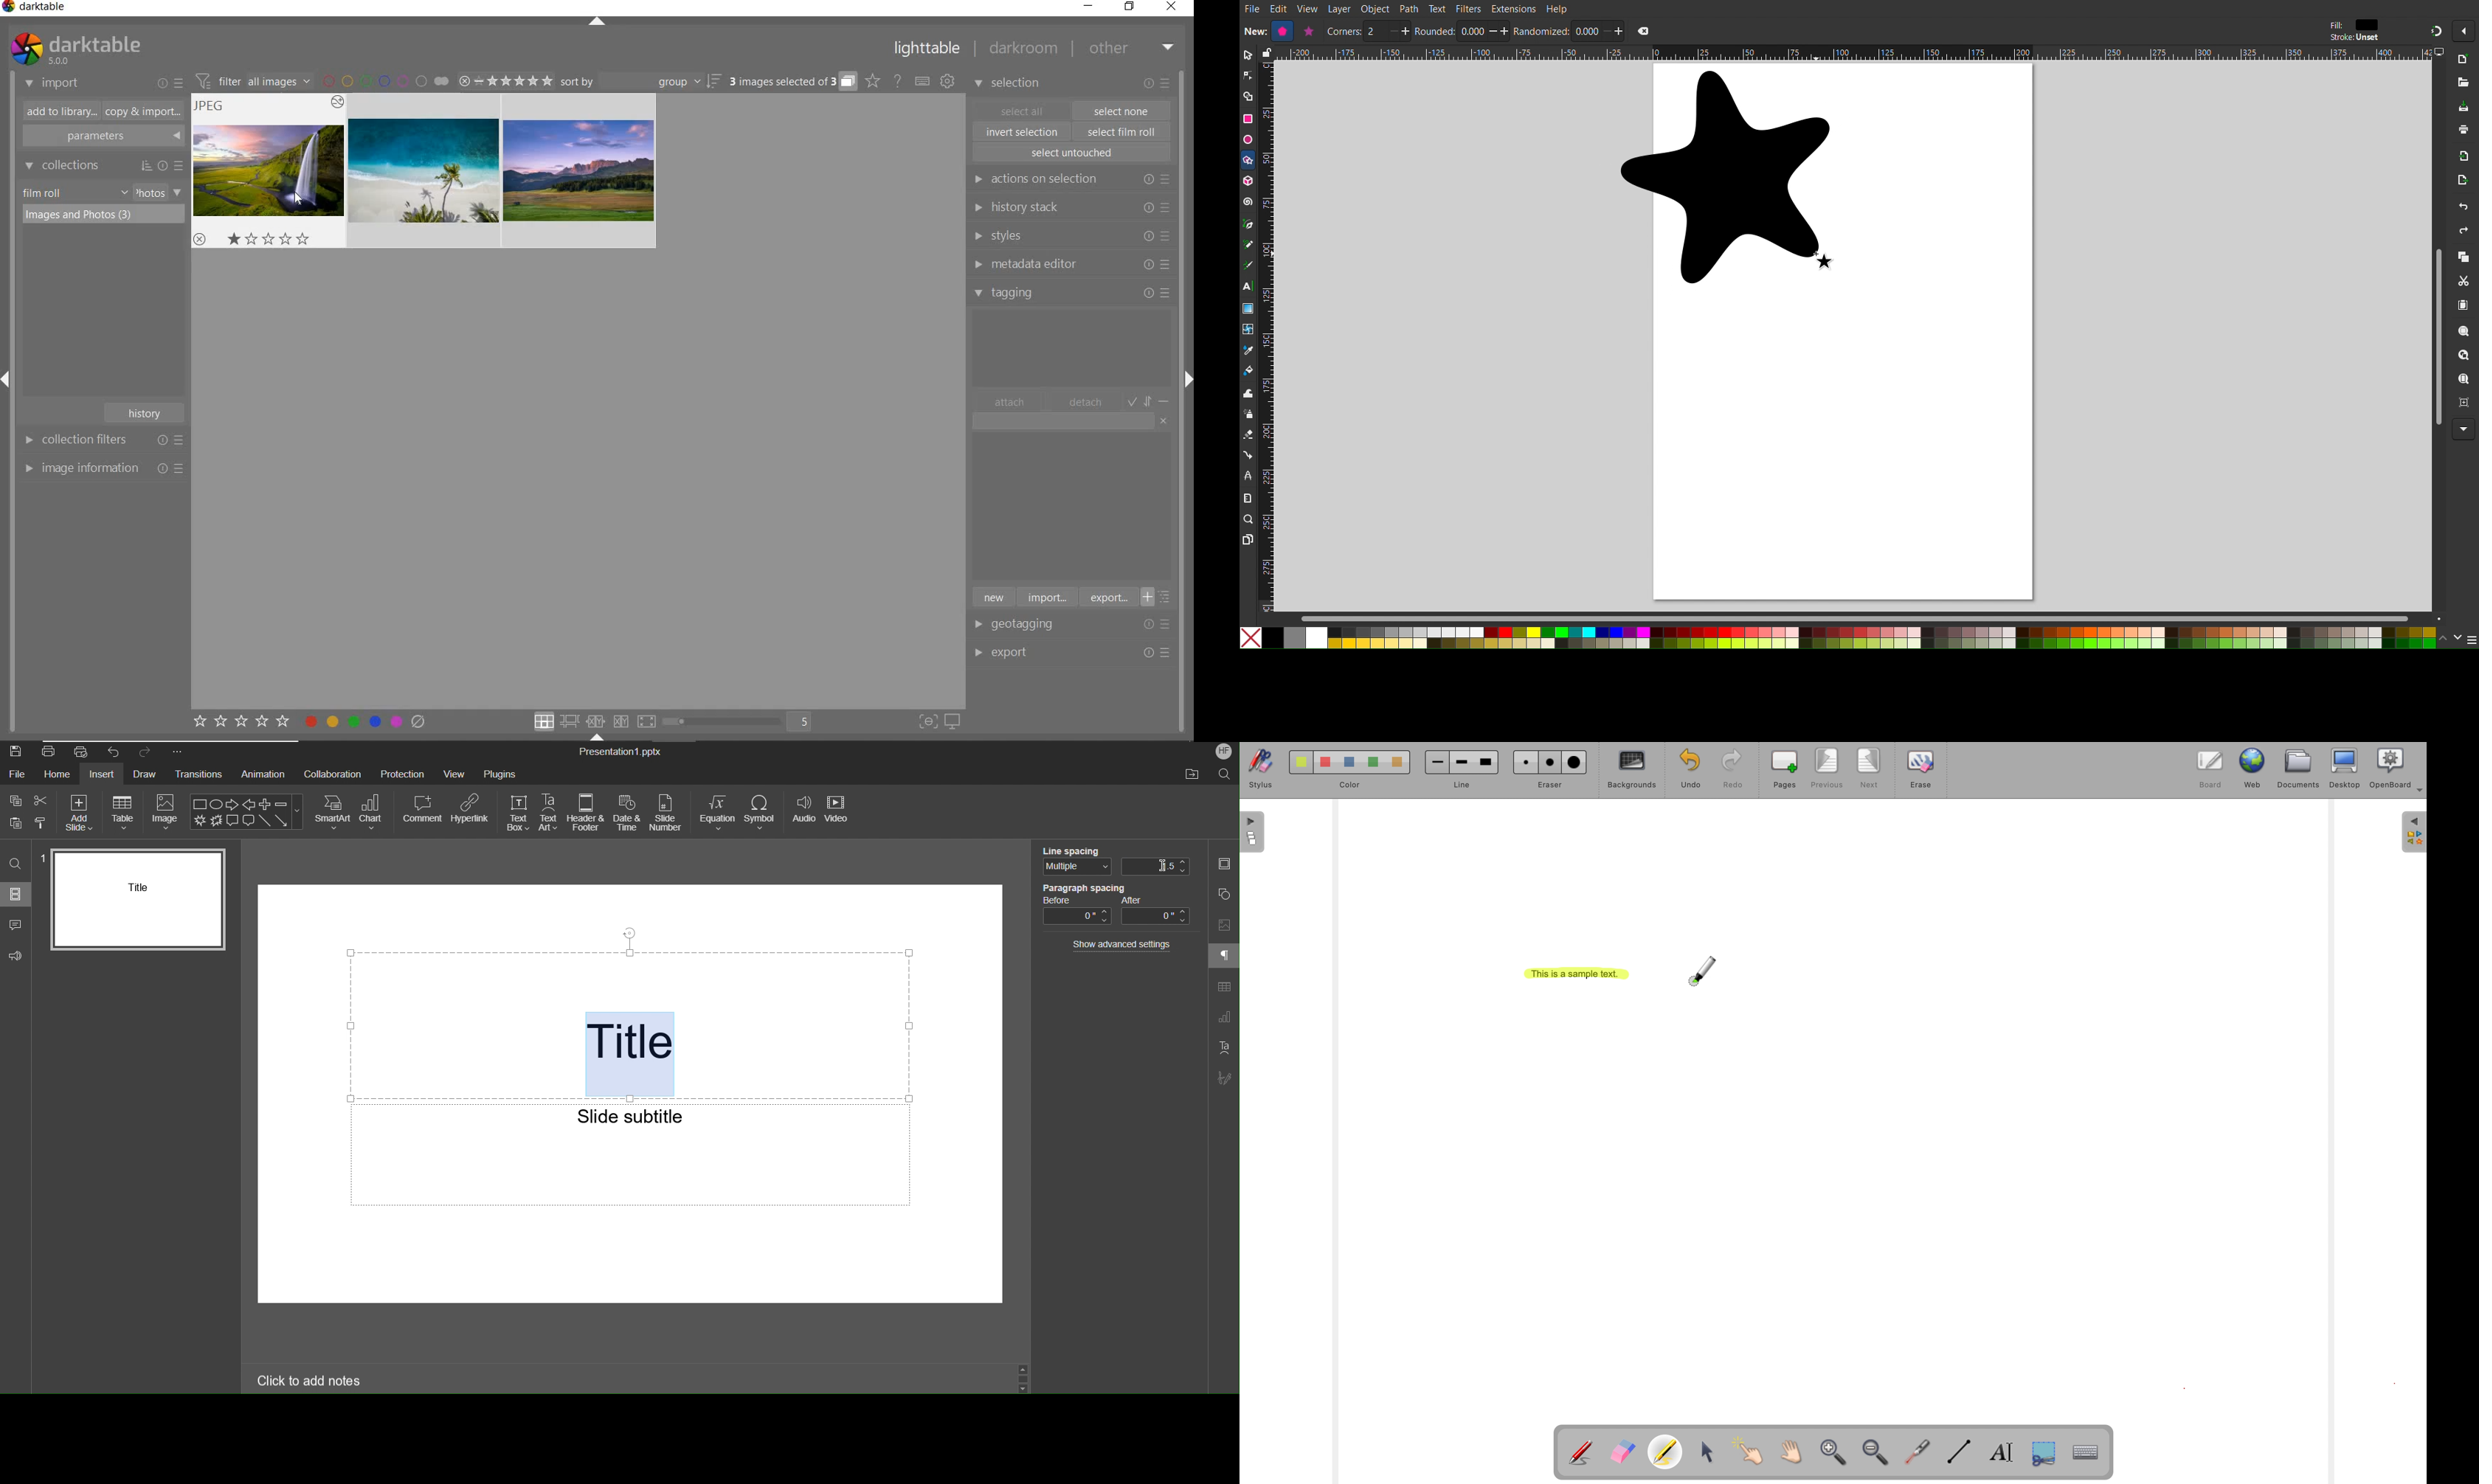  Describe the element at coordinates (335, 776) in the screenshot. I see `Collaboration` at that location.